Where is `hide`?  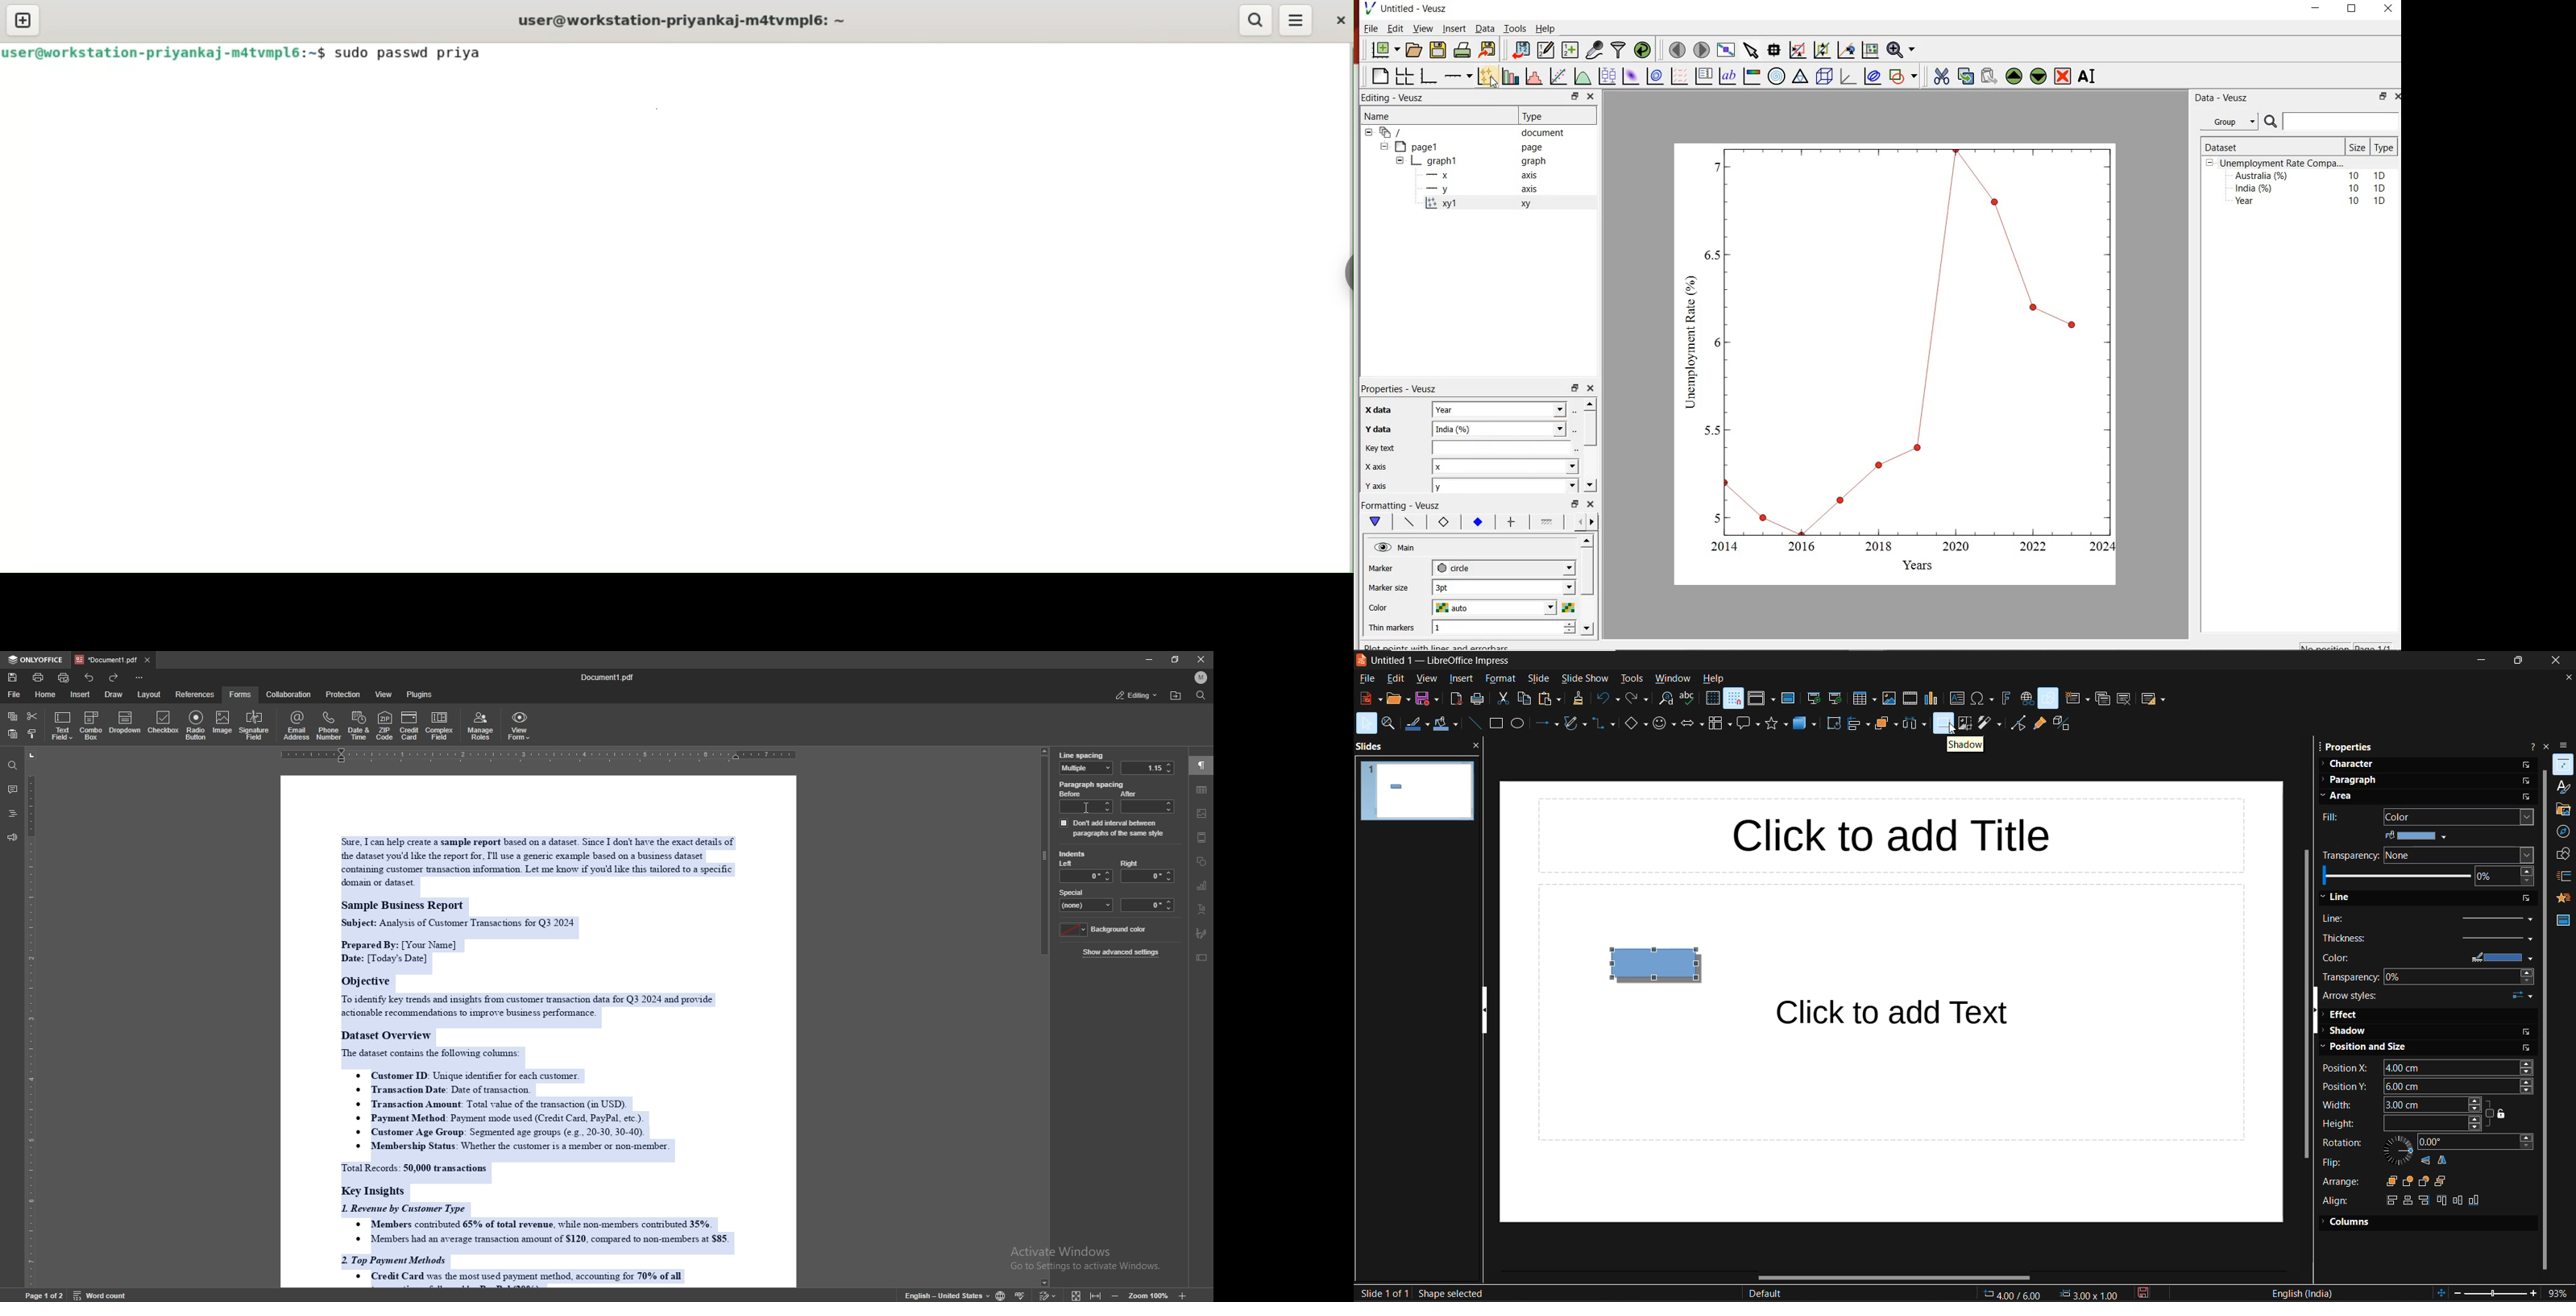 hide is located at coordinates (2312, 1010).